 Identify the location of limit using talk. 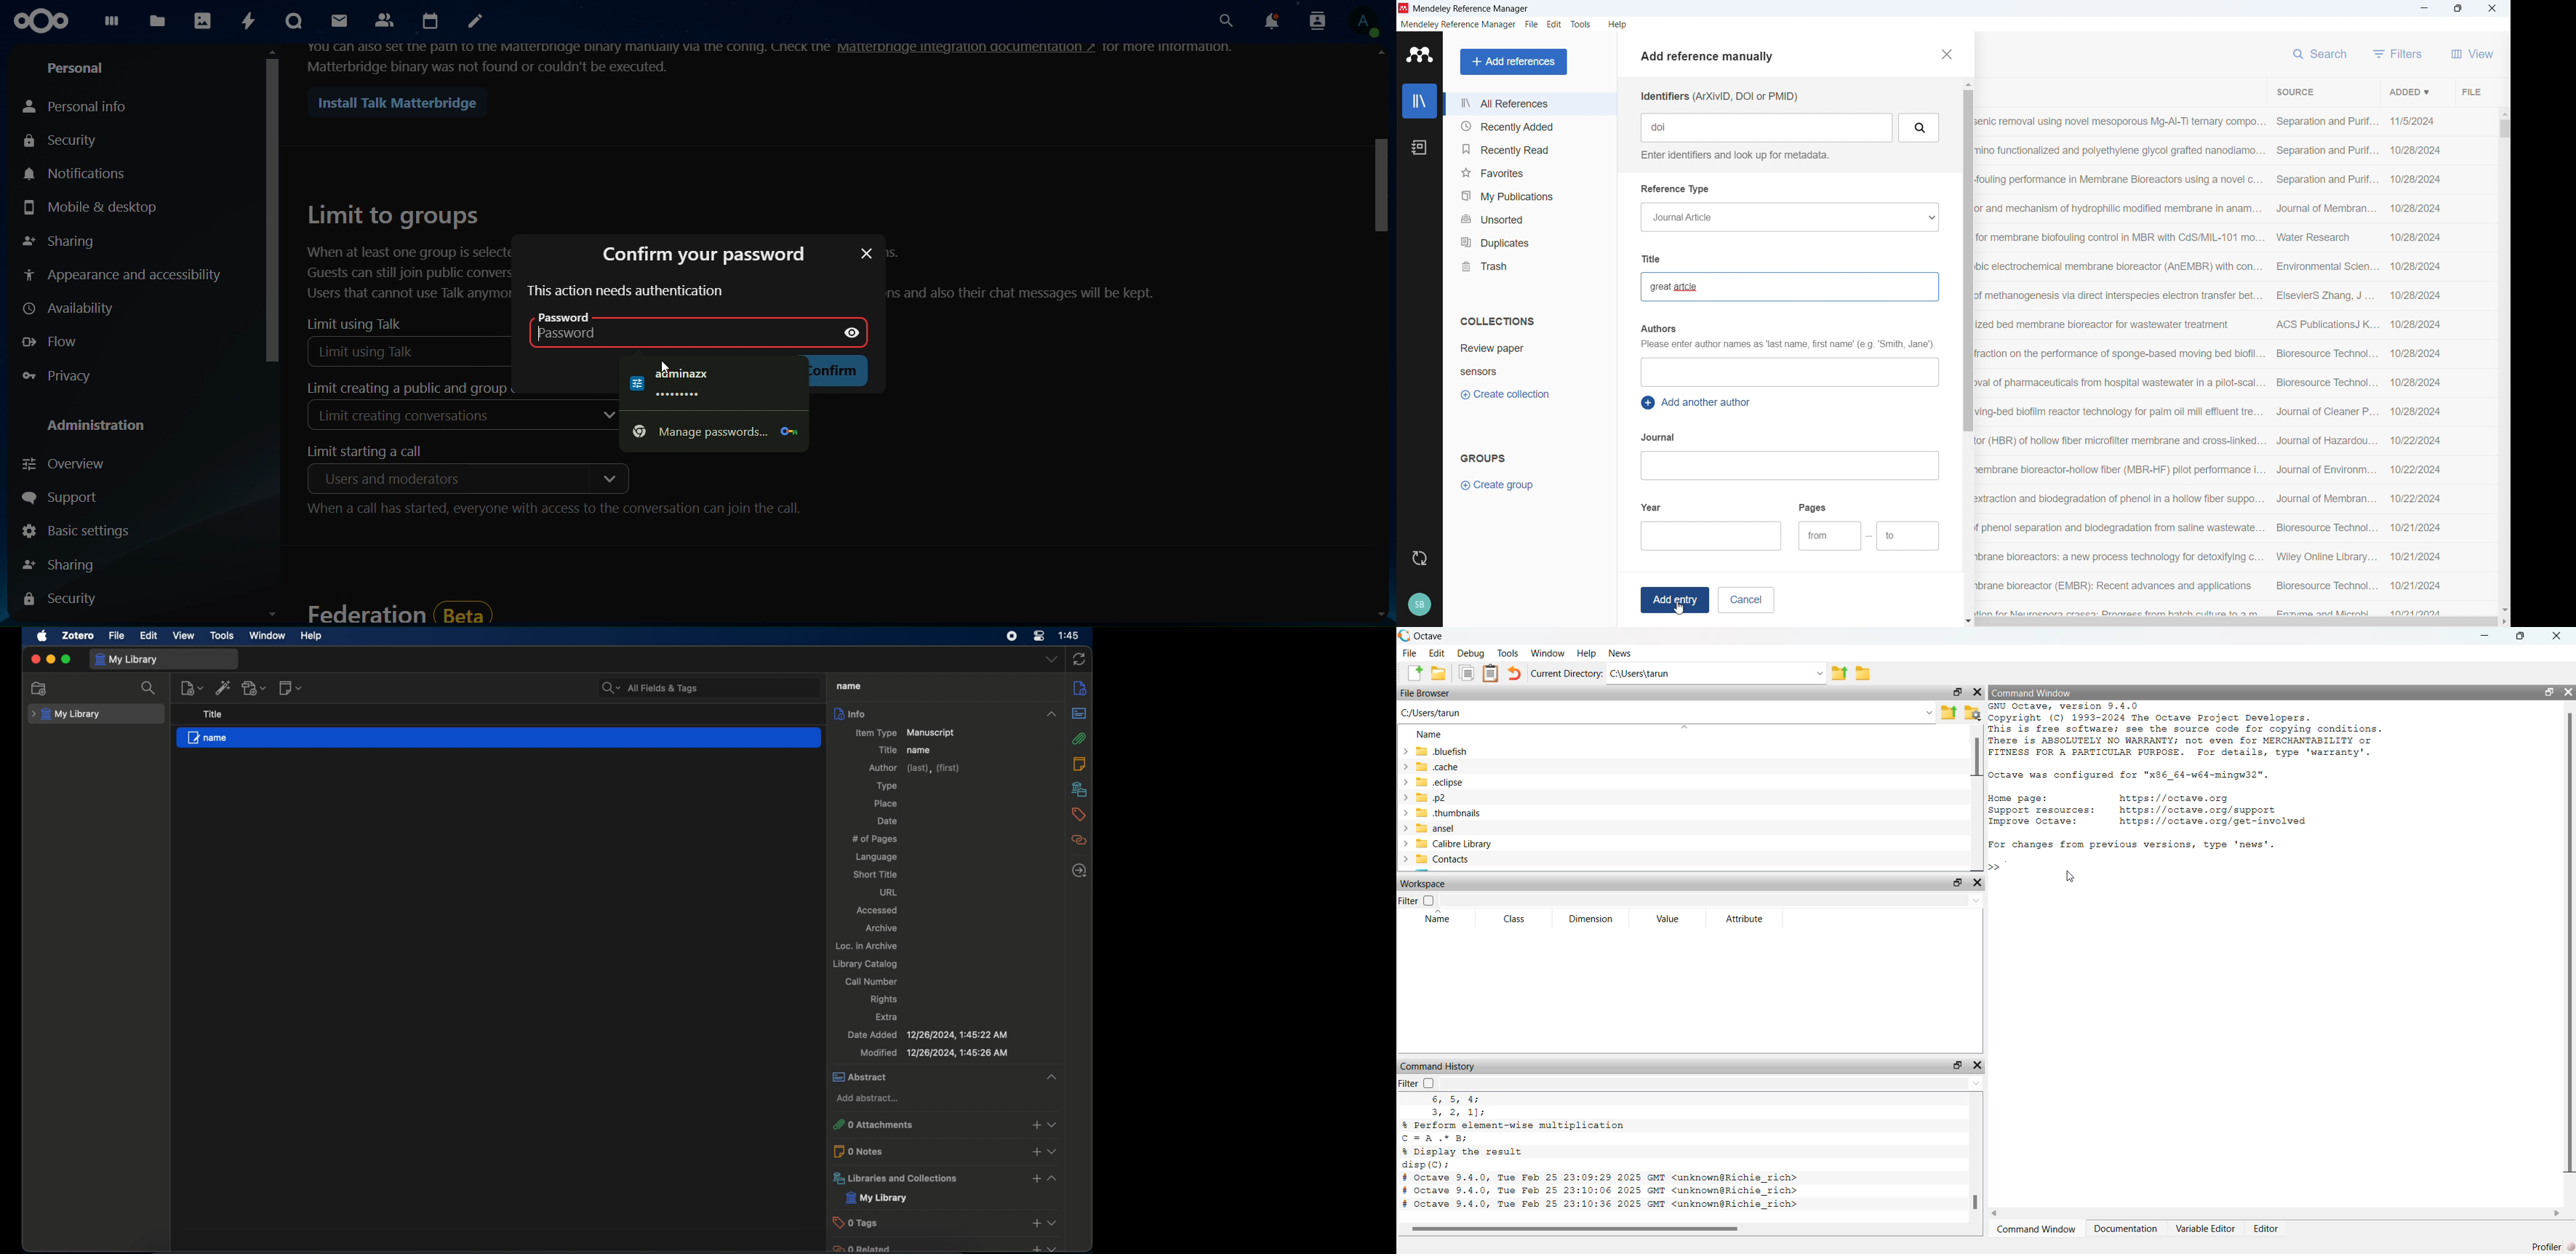
(355, 324).